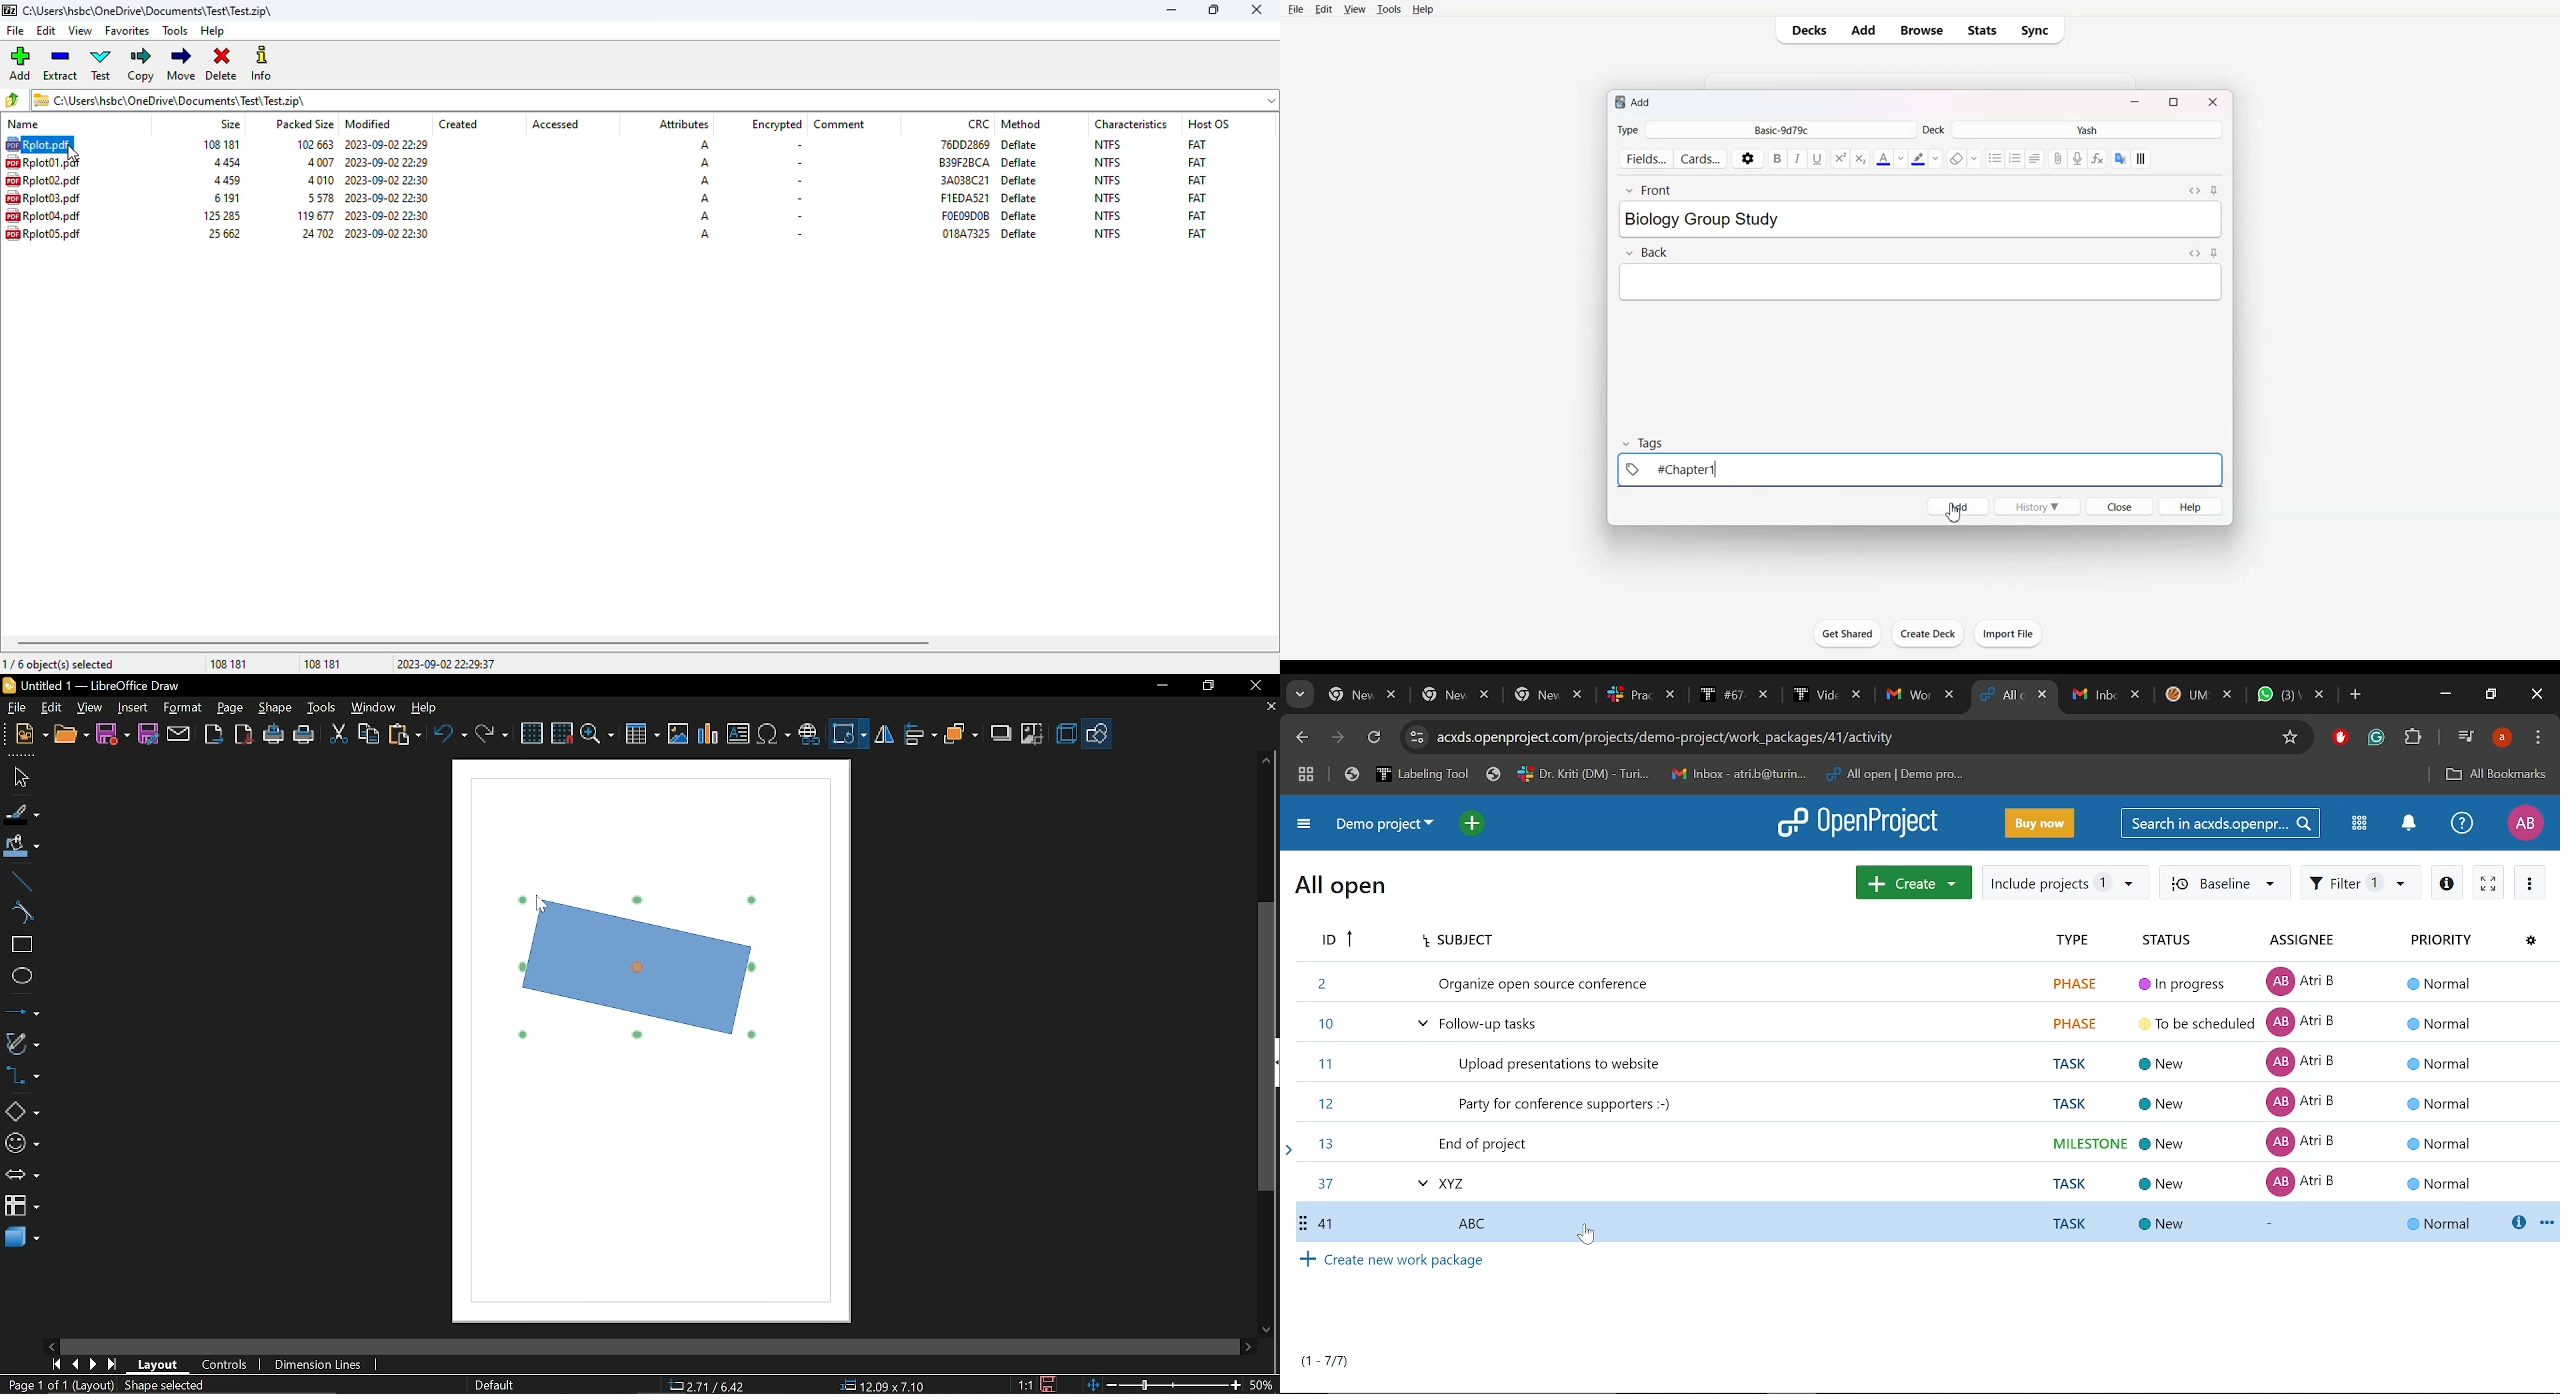  What do you see at coordinates (134, 707) in the screenshot?
I see `Insert` at bounding box center [134, 707].